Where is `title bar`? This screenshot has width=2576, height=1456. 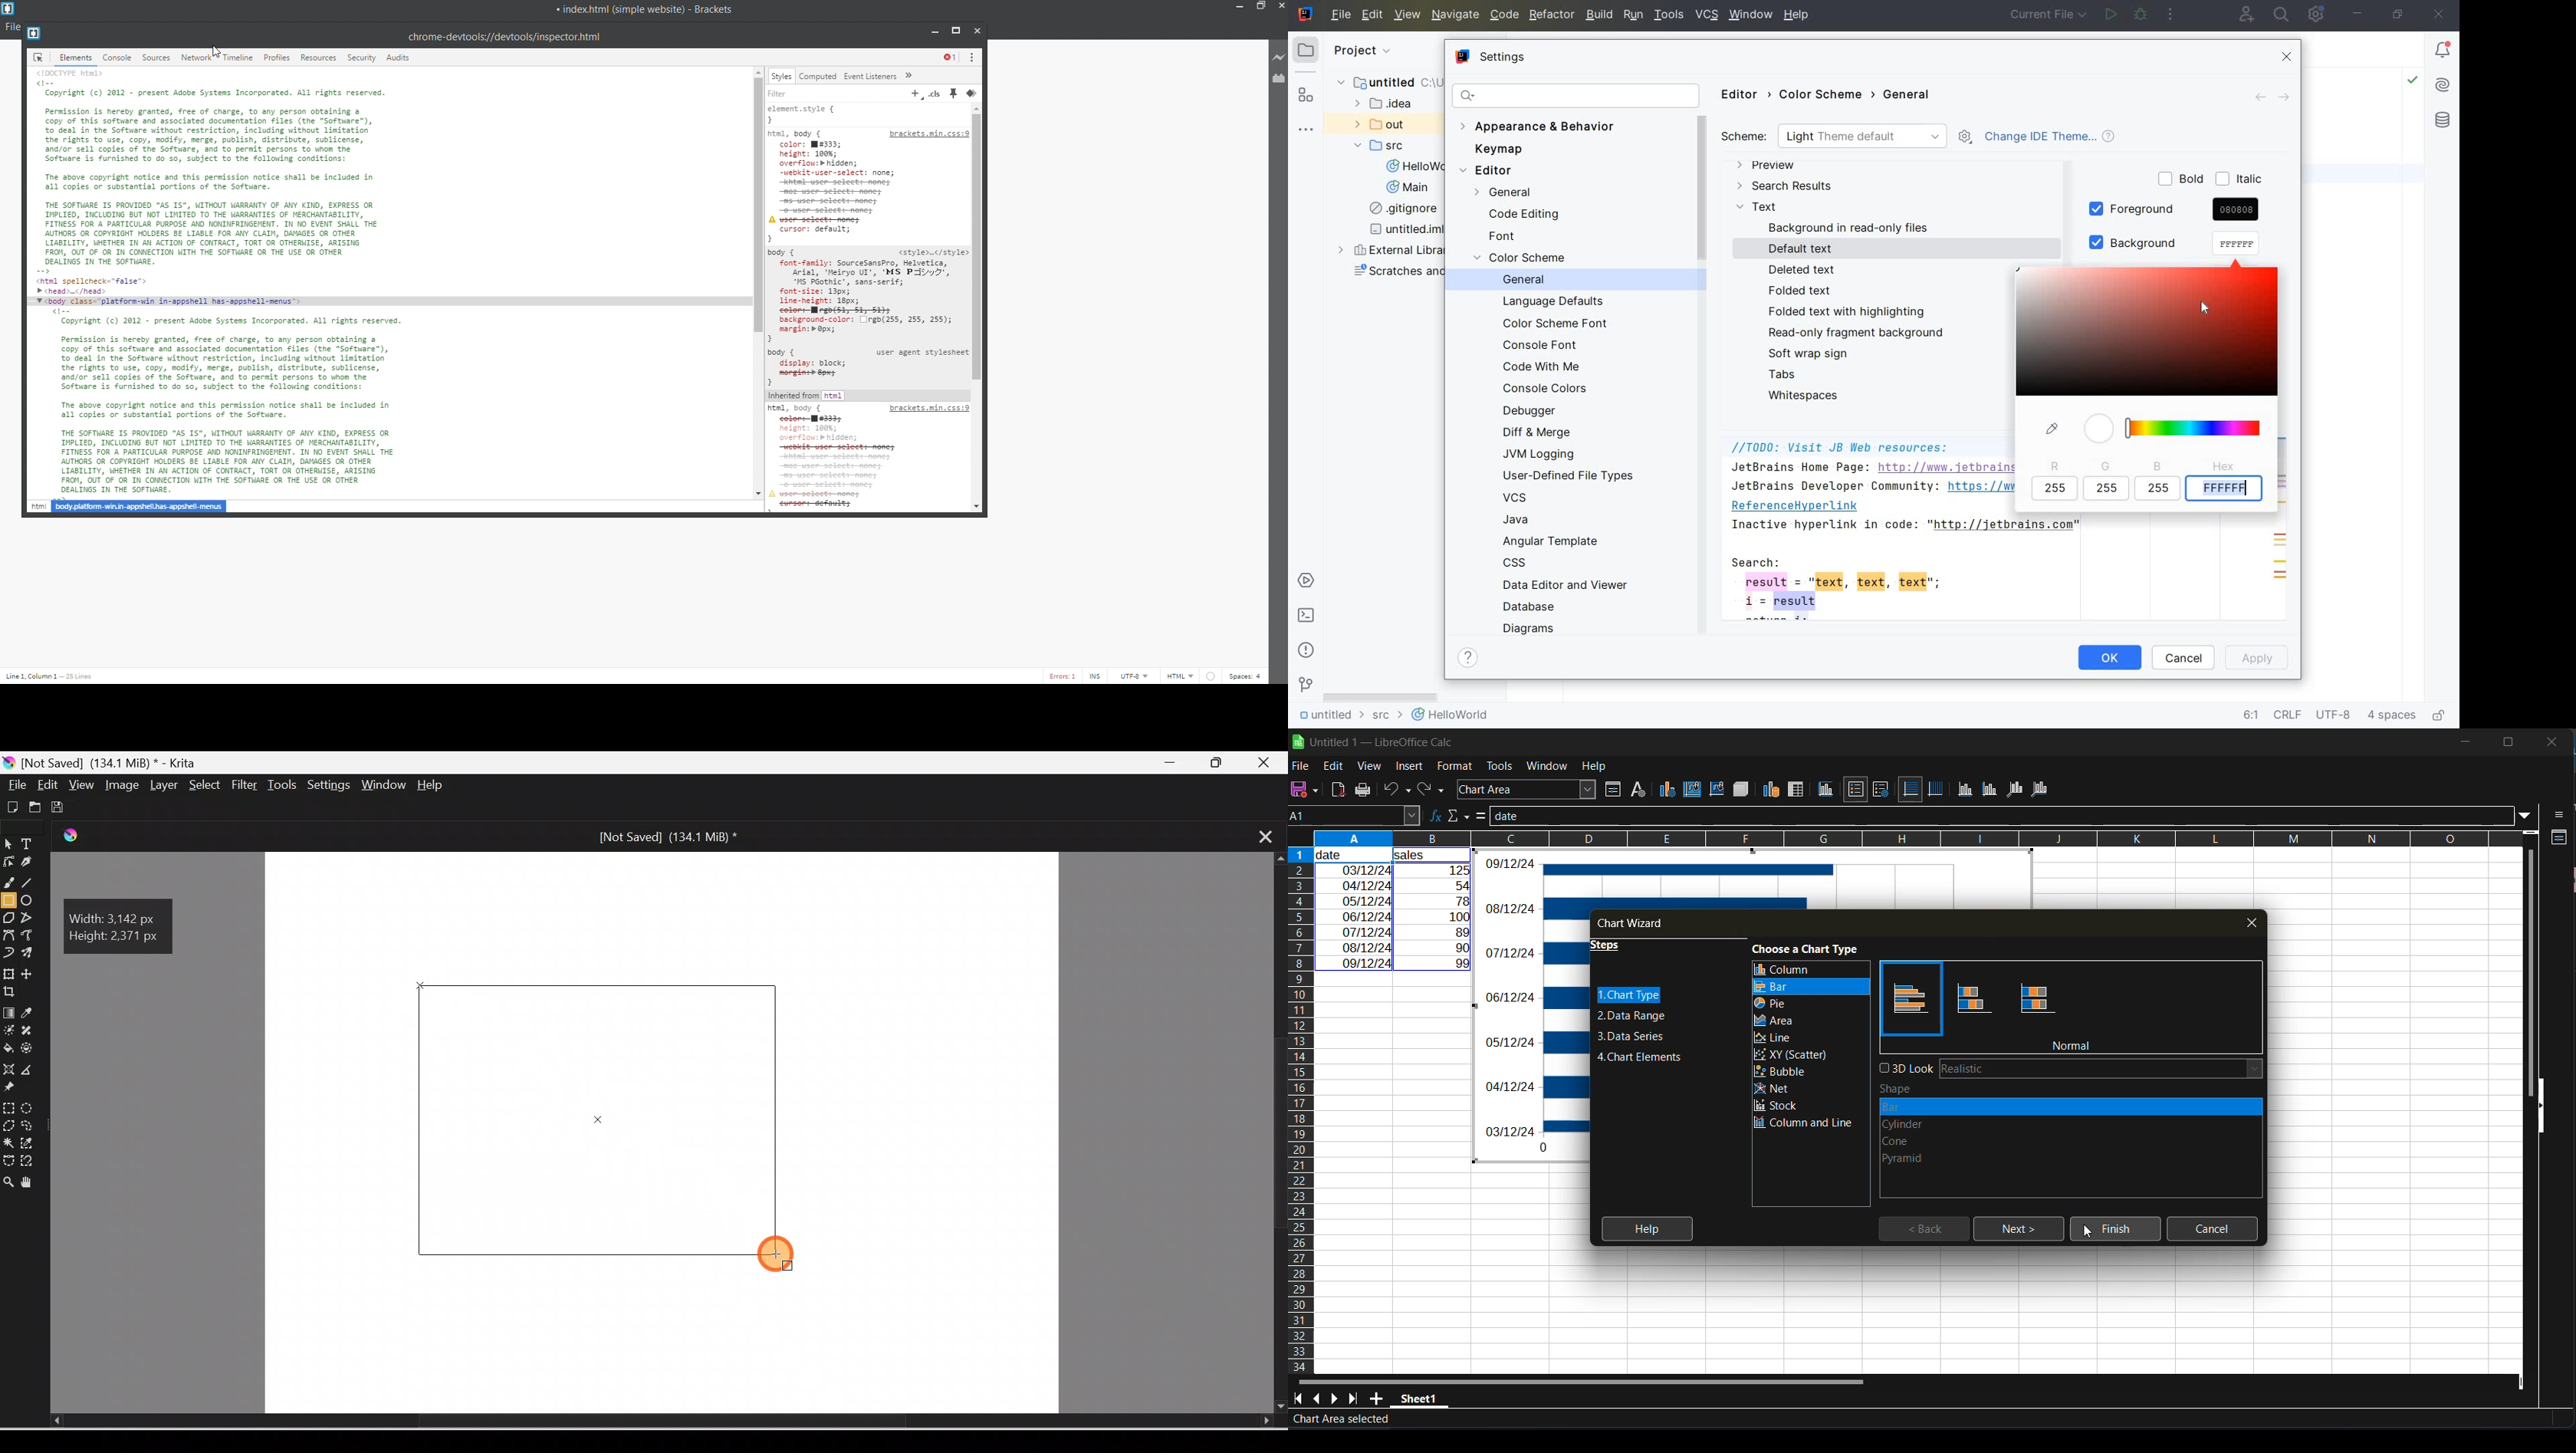
title bar is located at coordinates (605, 7).